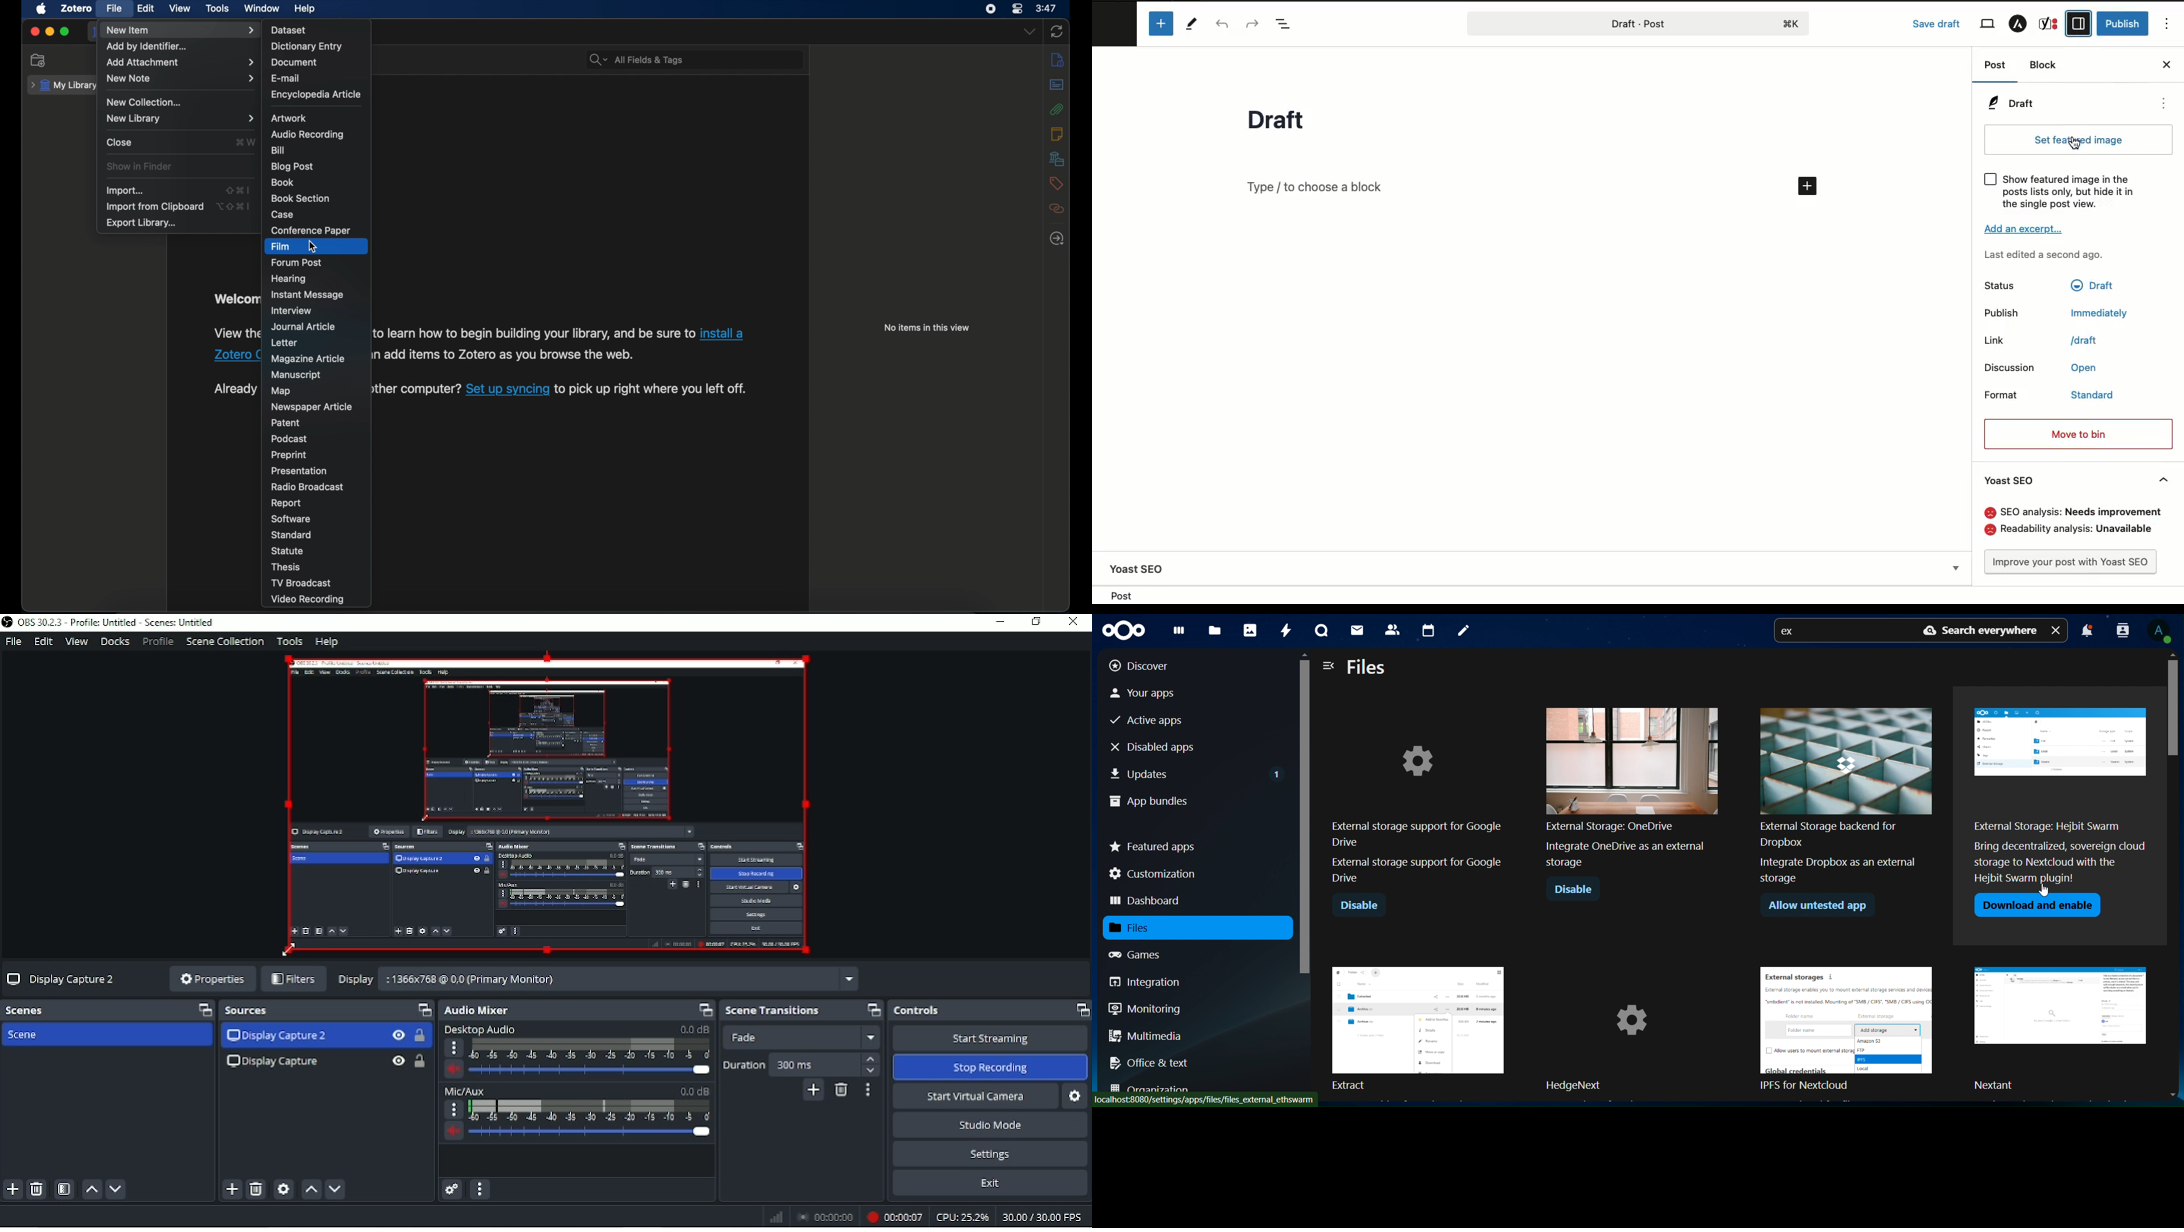 This screenshot has width=2184, height=1232. I want to click on preprint, so click(289, 455).